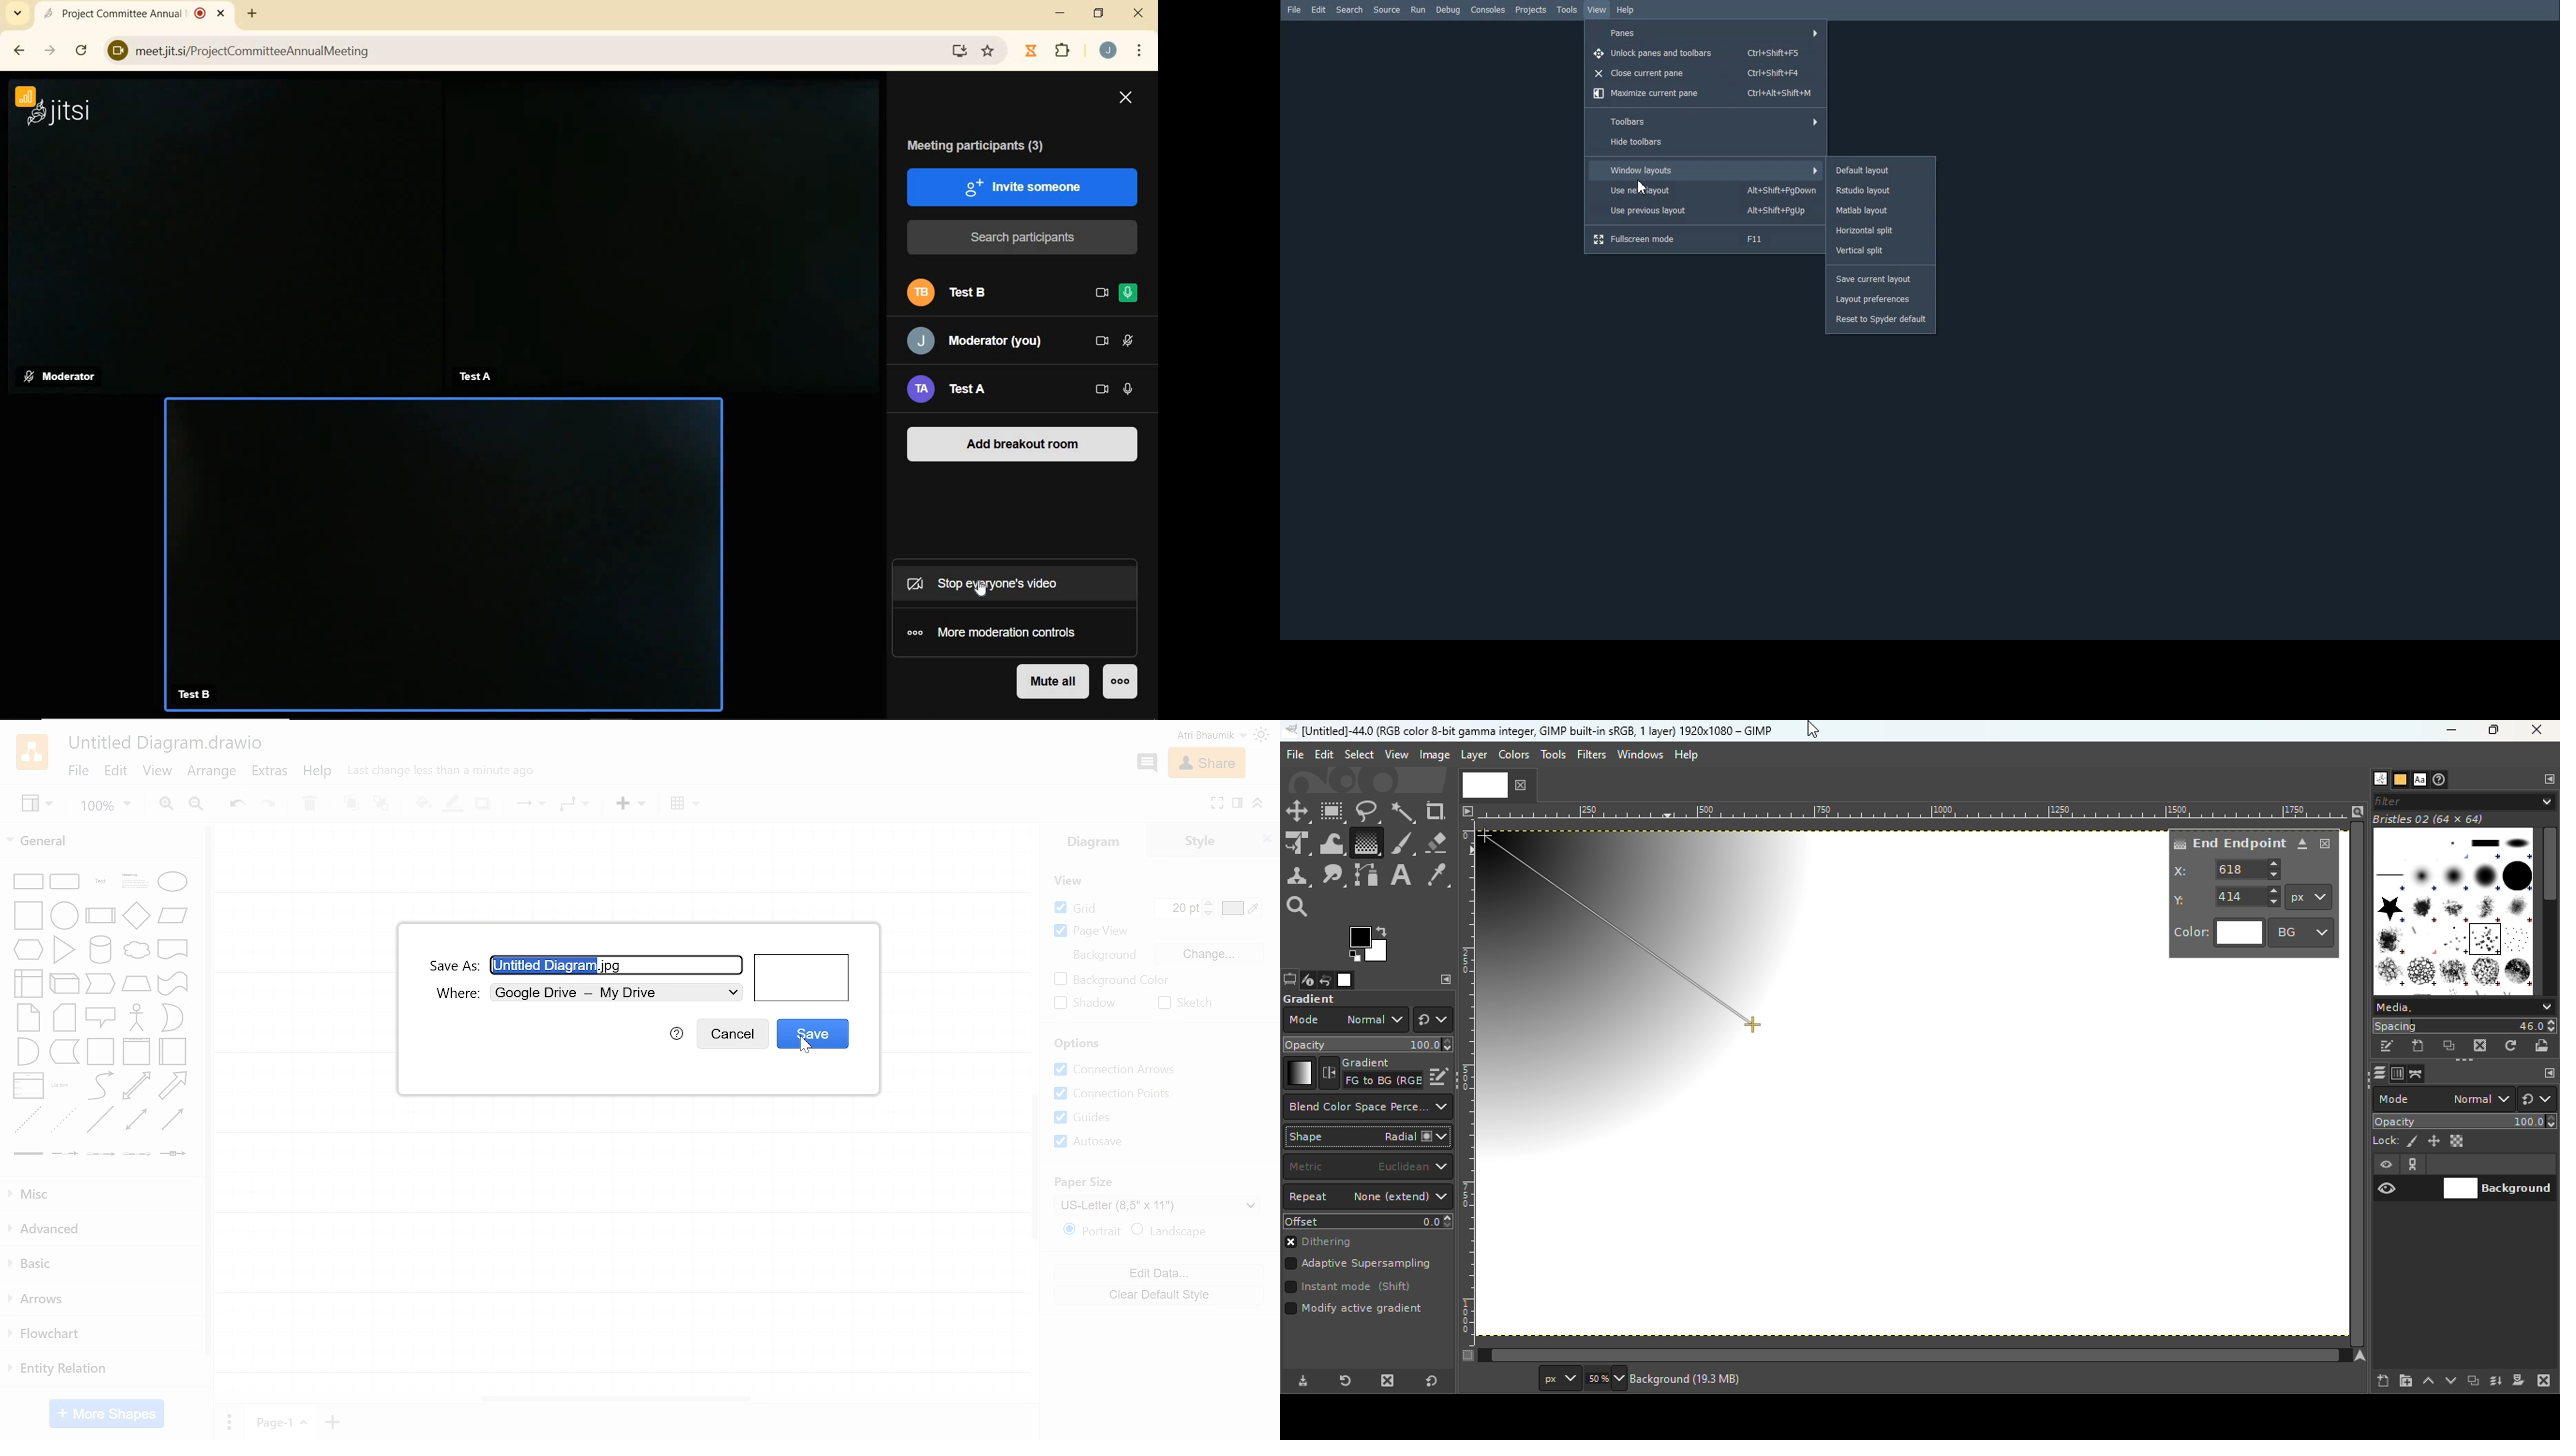 The height and width of the screenshot is (1456, 2576). I want to click on Mode active gradient, so click(1357, 1313).